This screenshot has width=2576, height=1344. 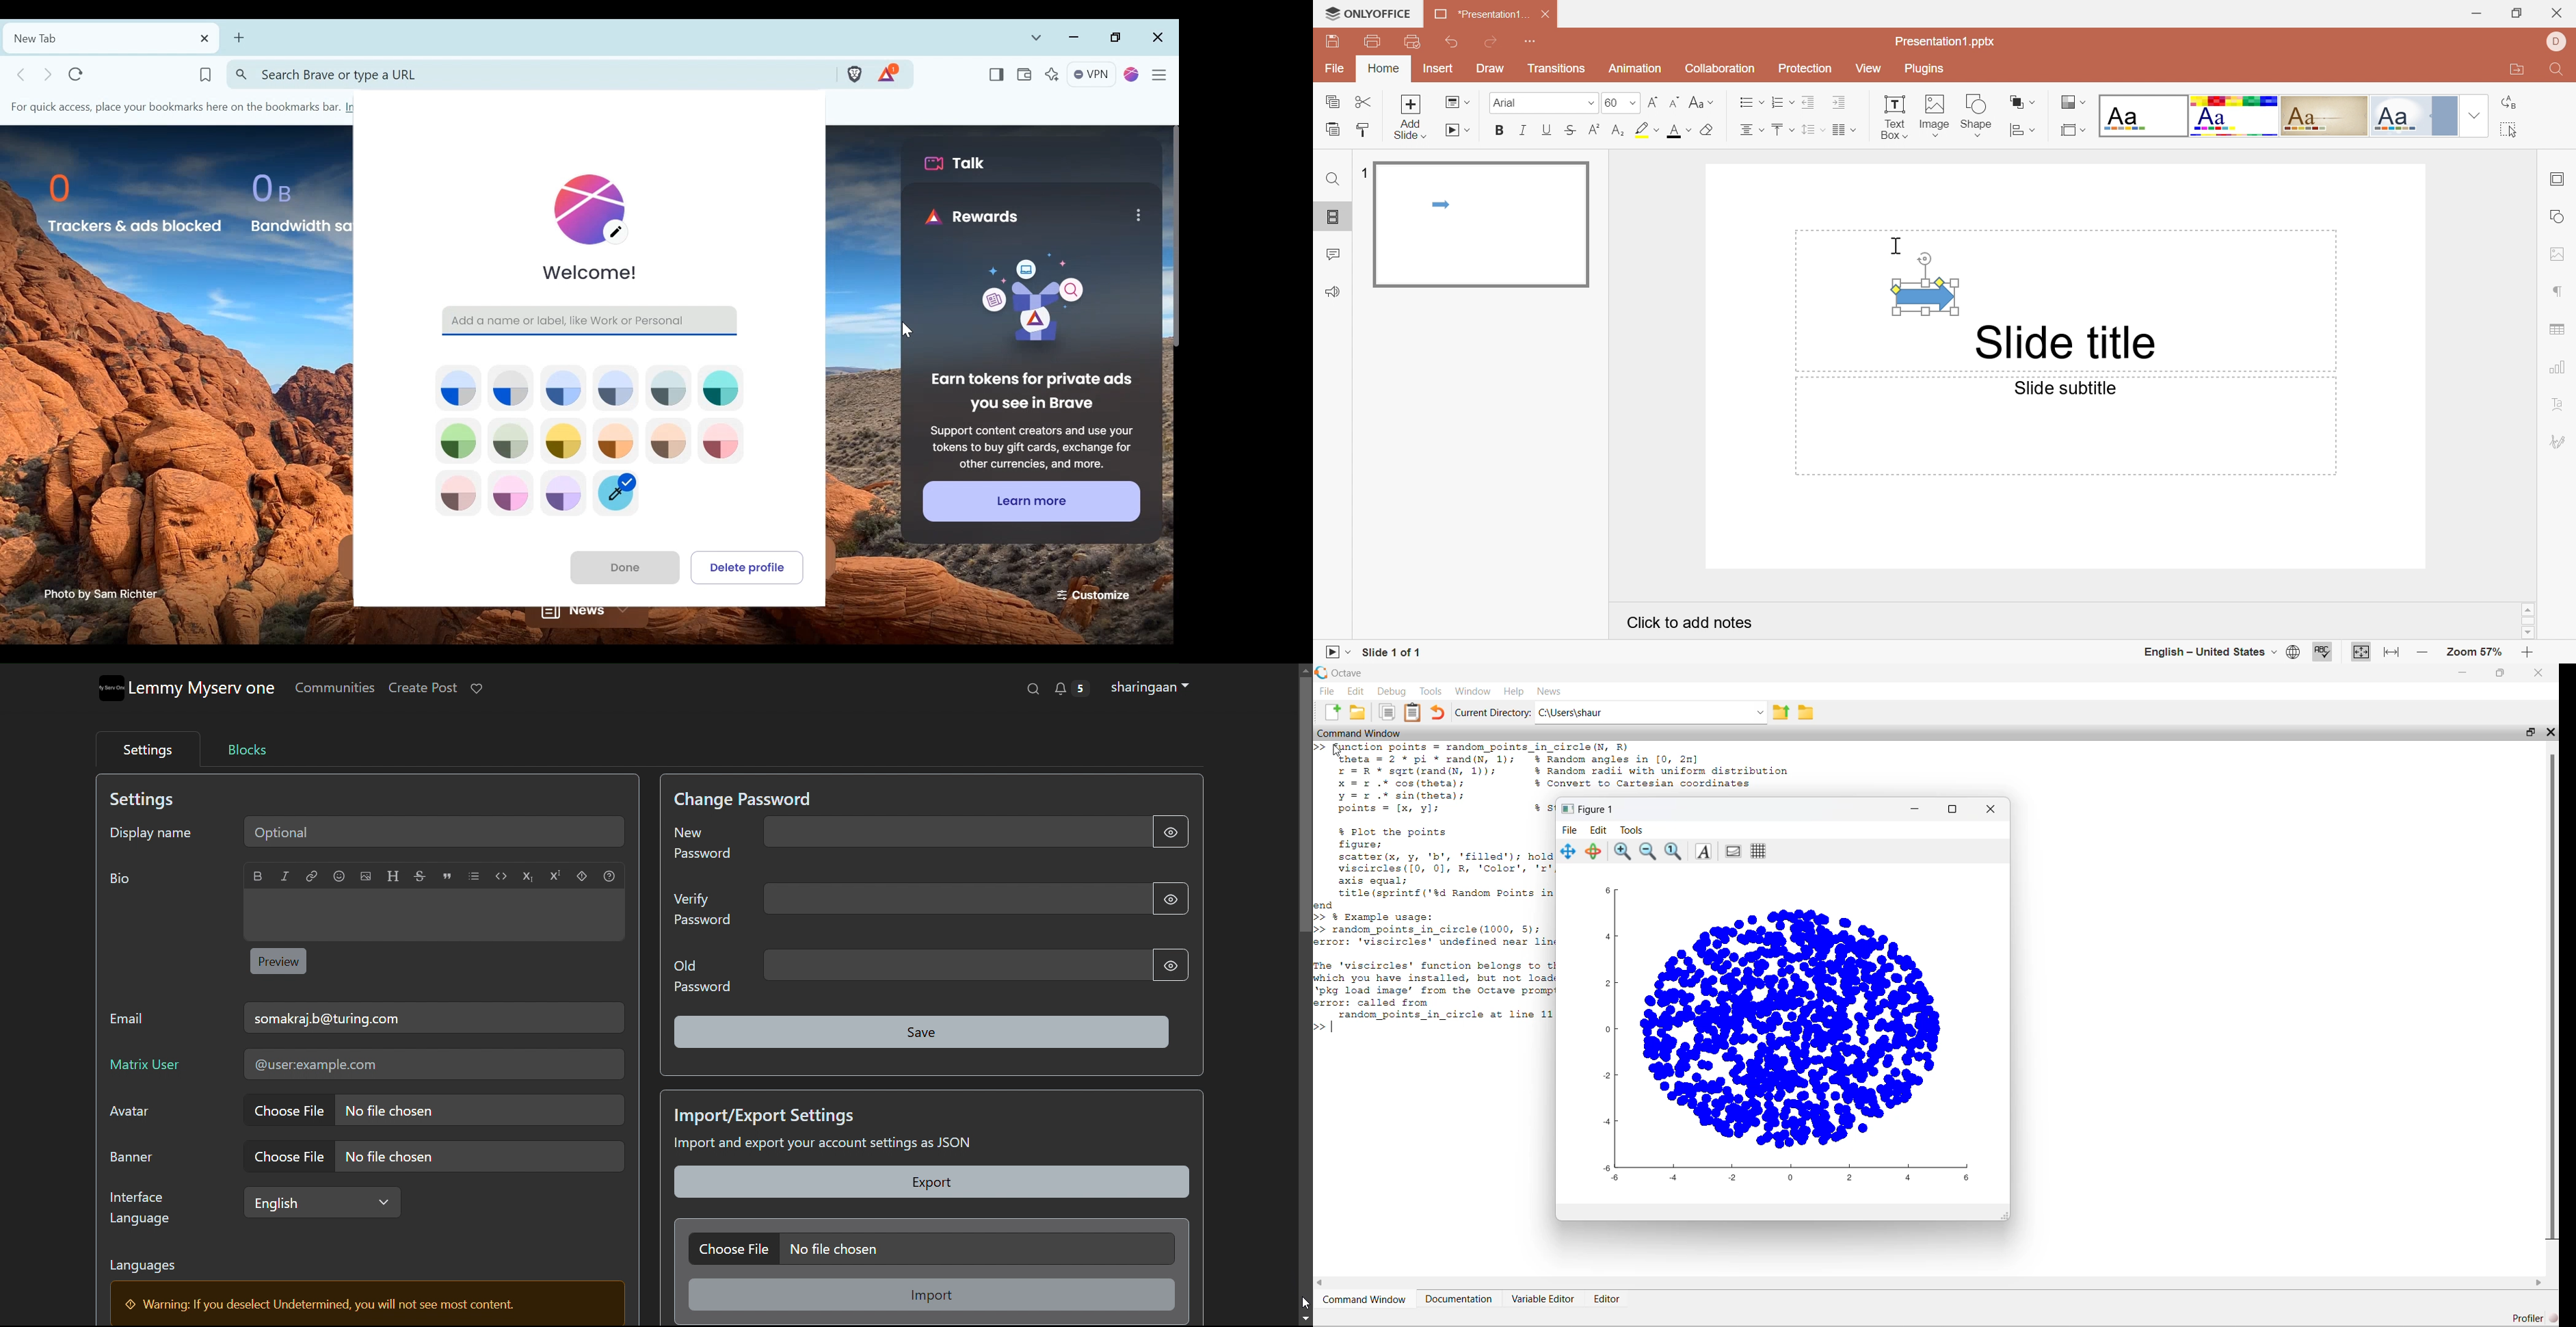 I want to click on toggle visibility, so click(x=1171, y=899).